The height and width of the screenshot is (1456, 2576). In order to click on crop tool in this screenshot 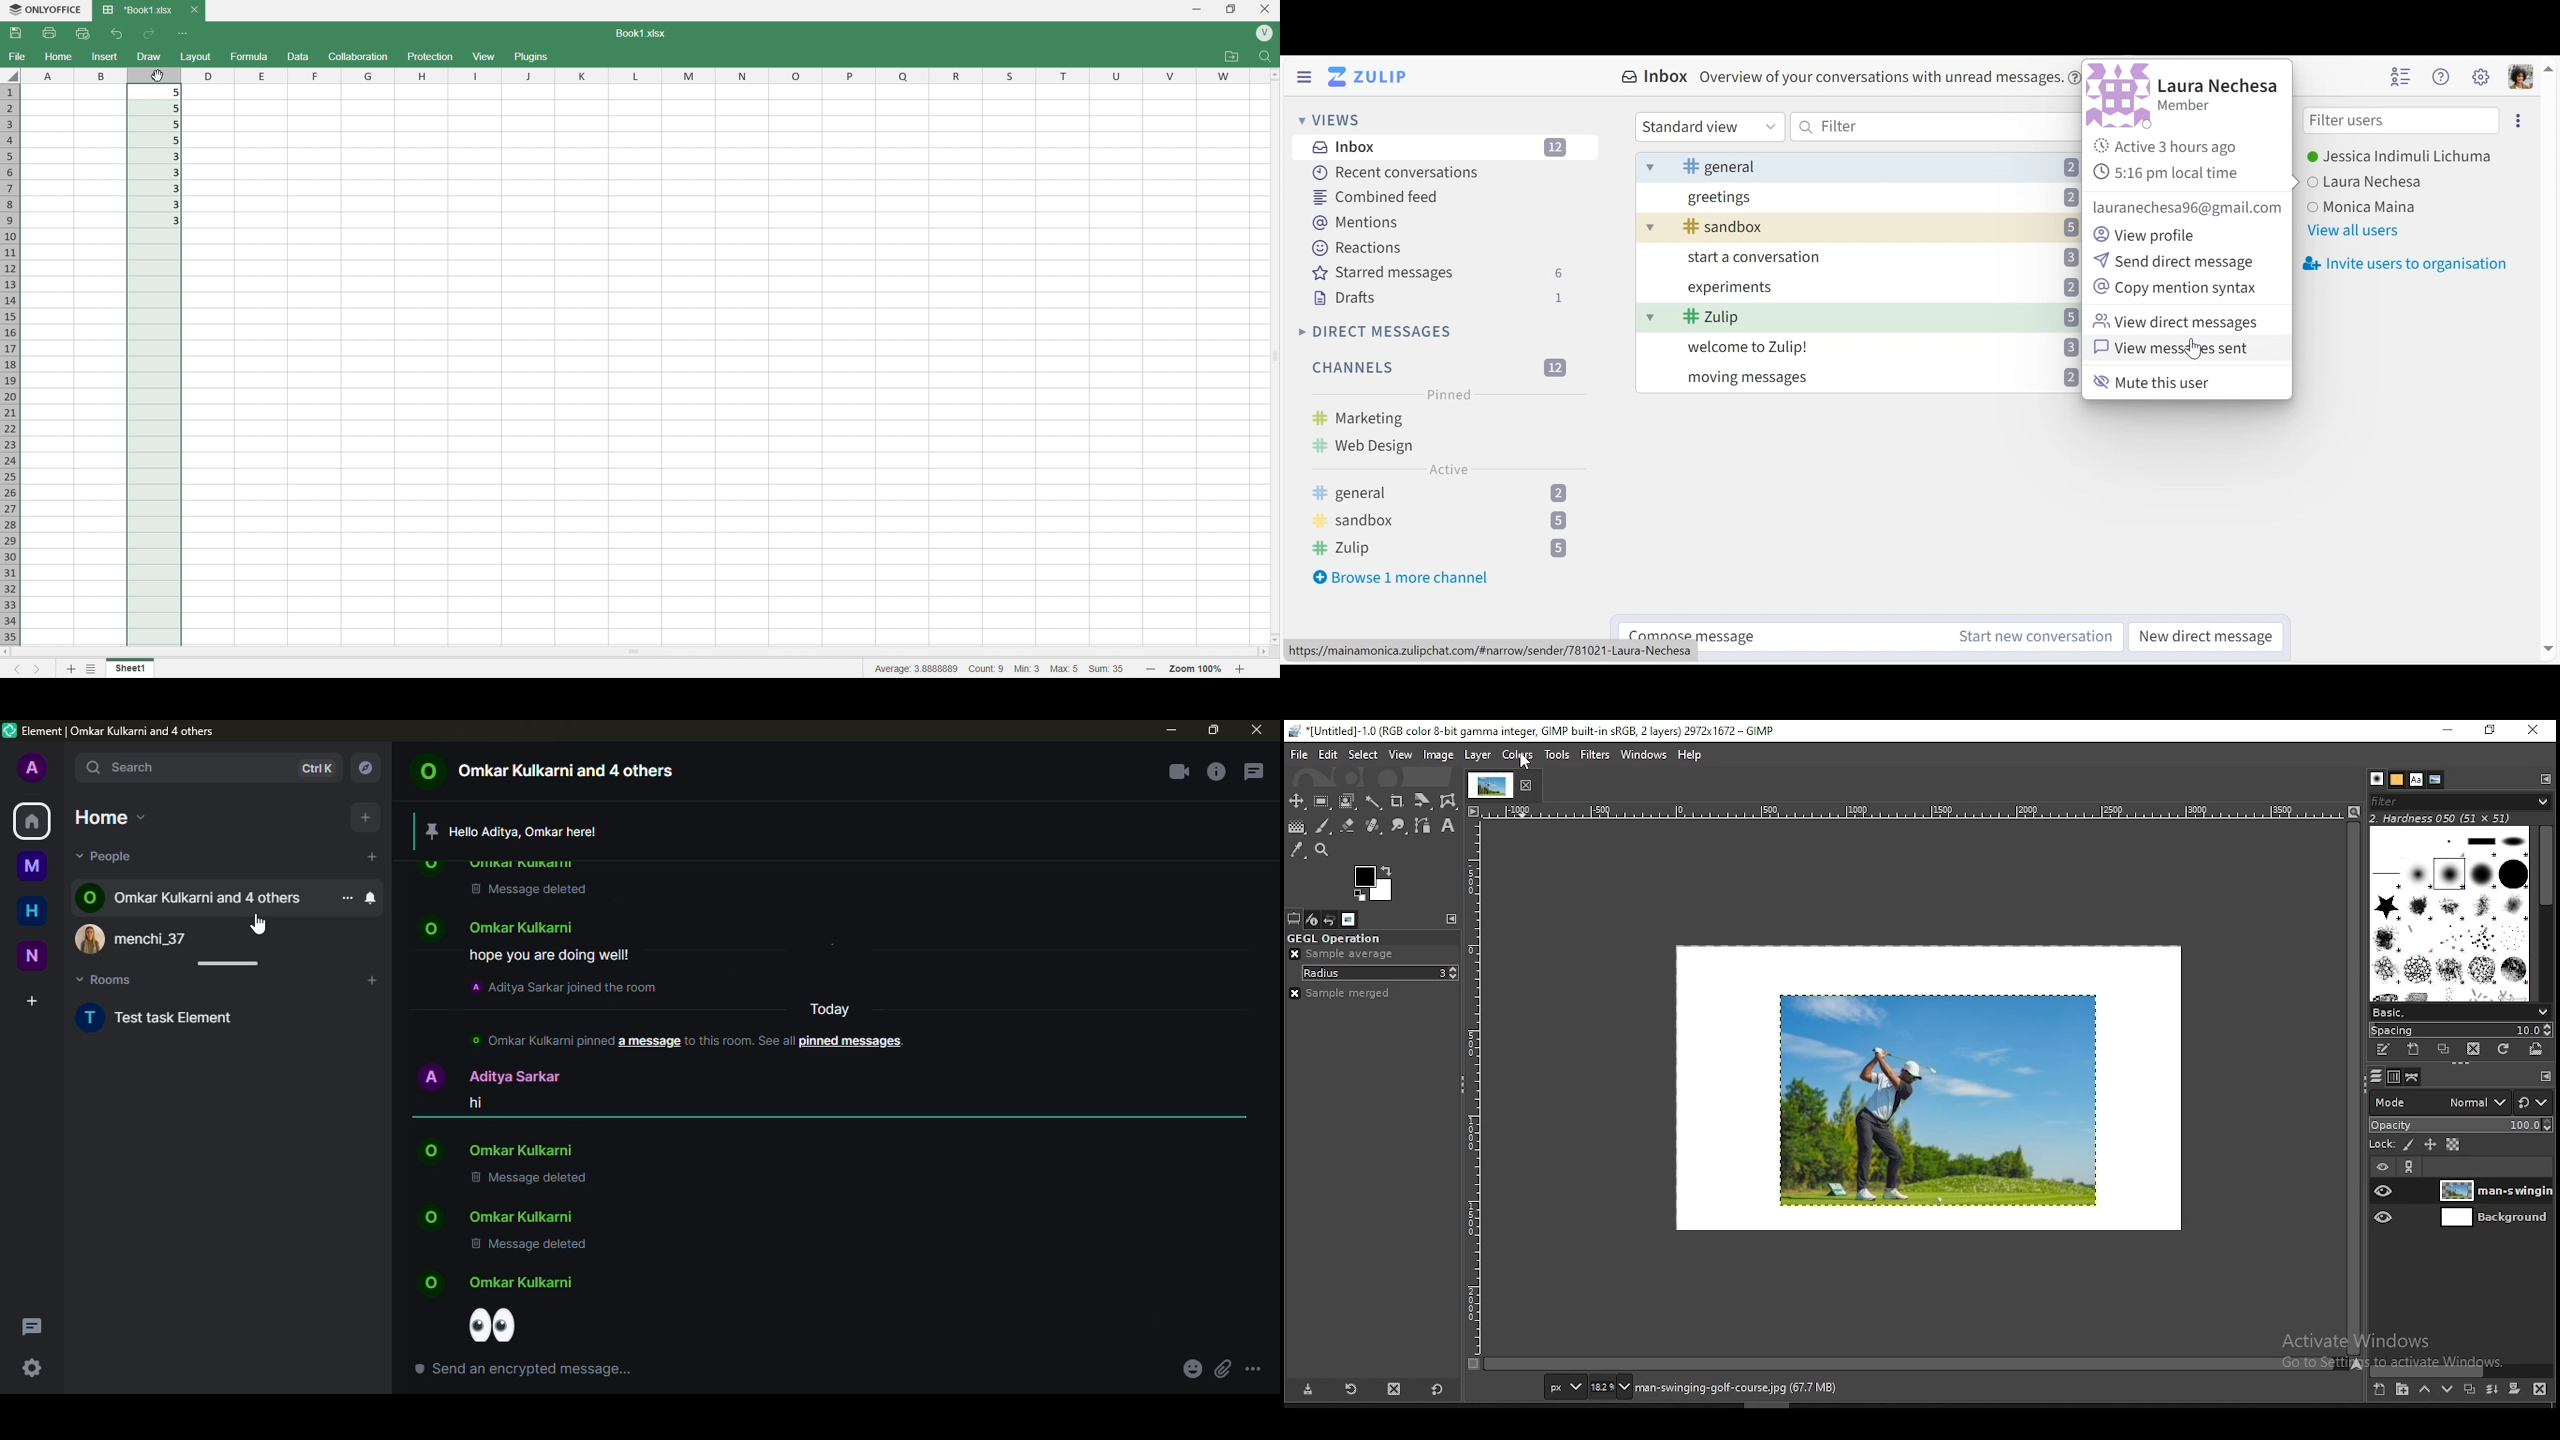, I will do `click(1398, 802)`.